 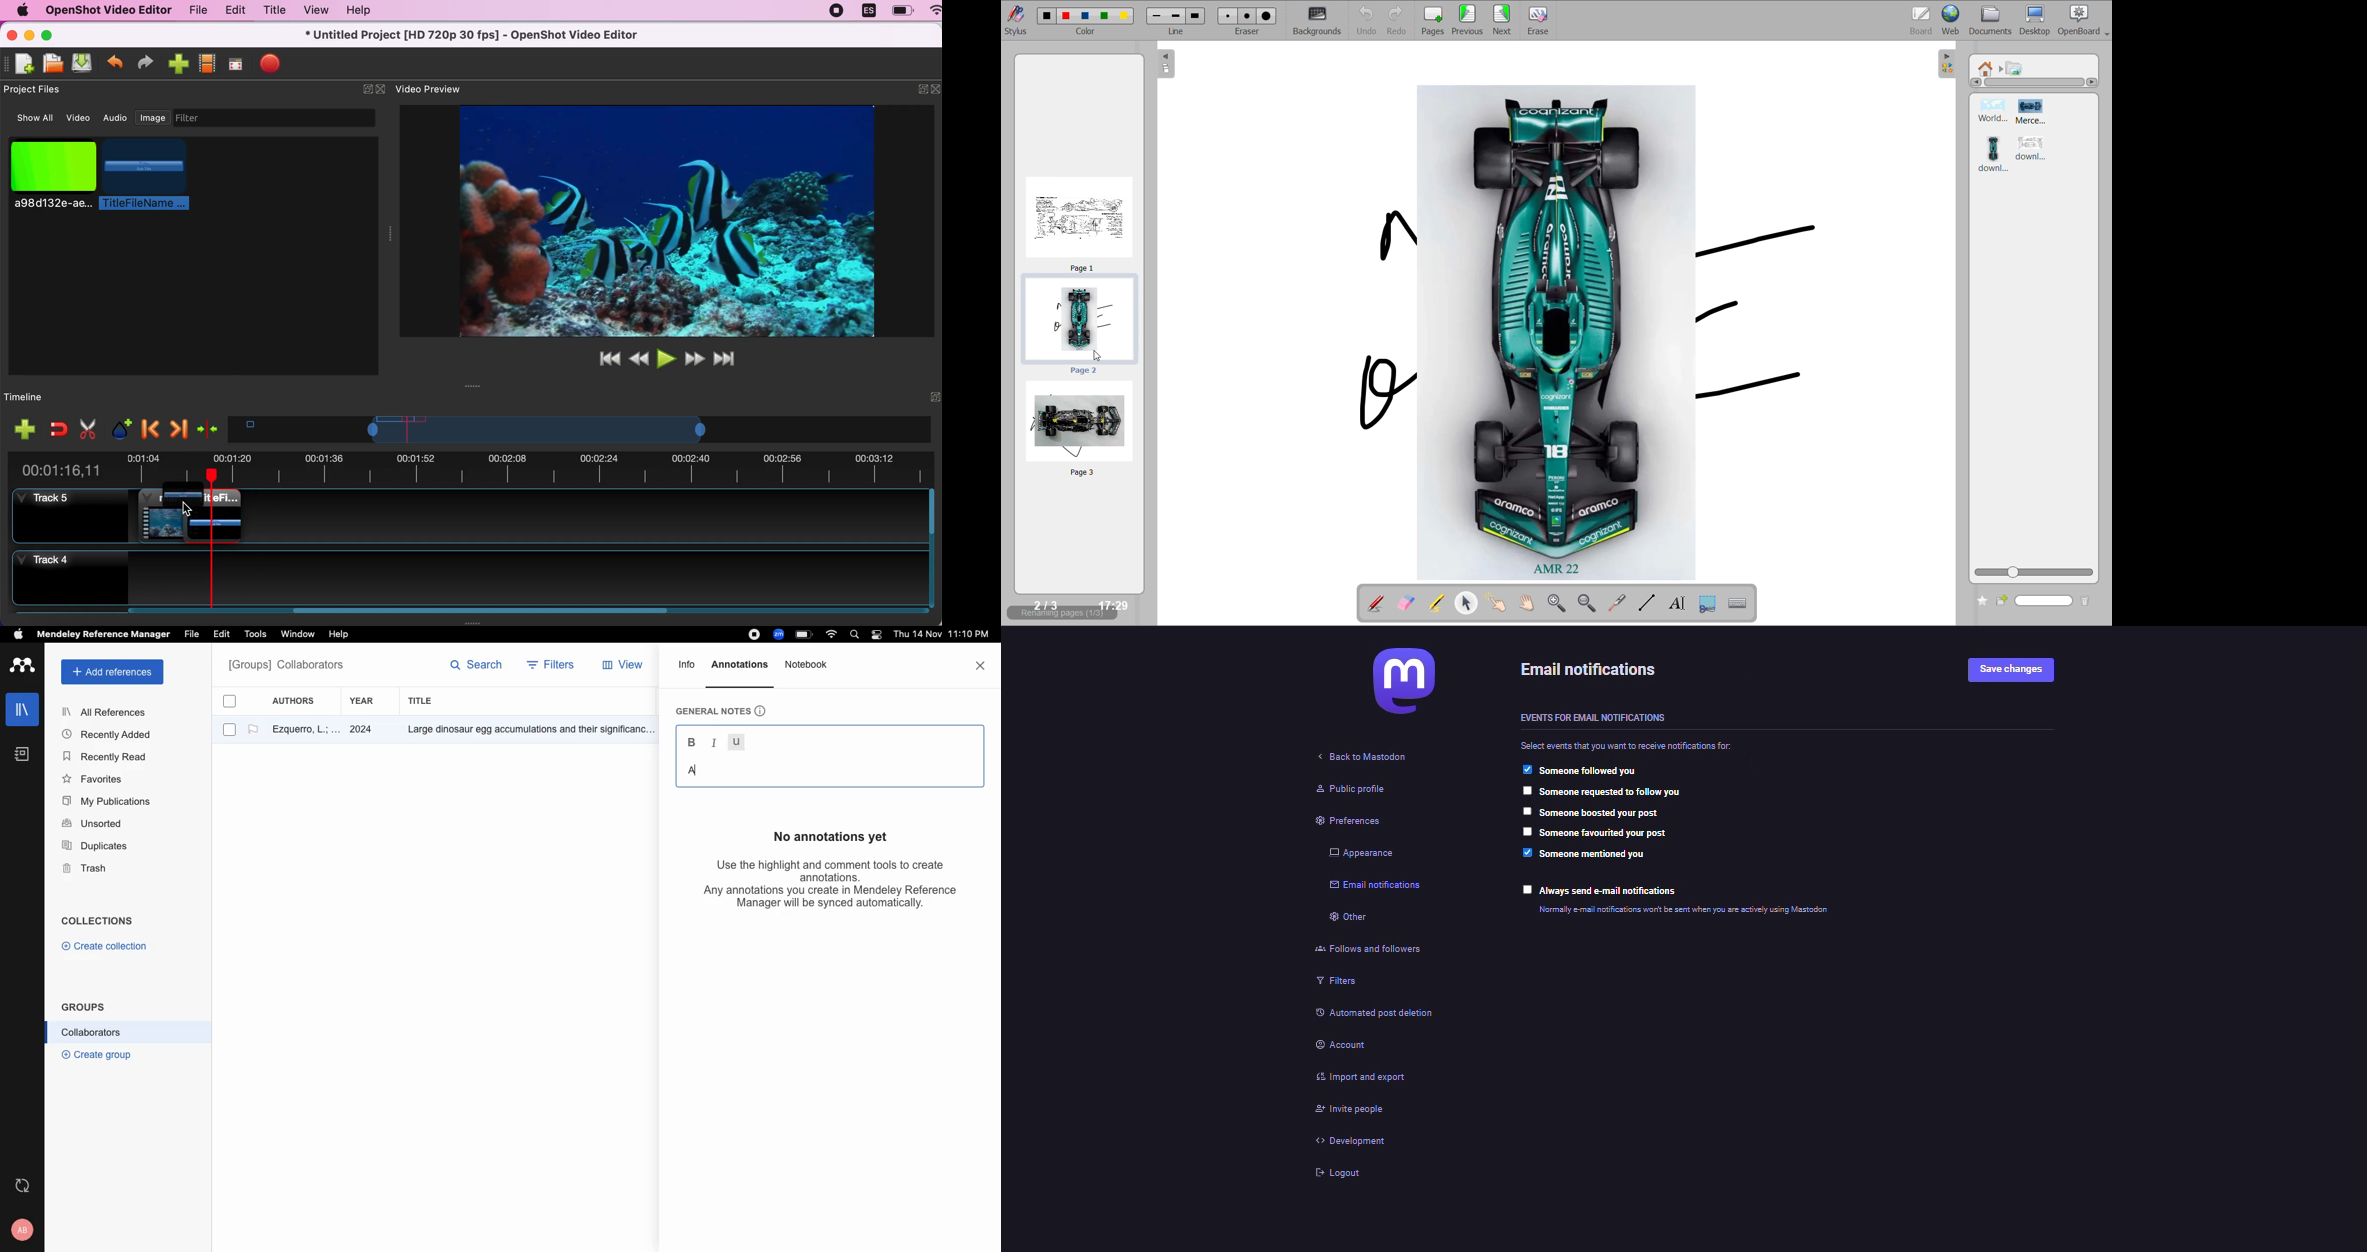 What do you see at coordinates (939, 636) in the screenshot?
I see `date and time` at bounding box center [939, 636].